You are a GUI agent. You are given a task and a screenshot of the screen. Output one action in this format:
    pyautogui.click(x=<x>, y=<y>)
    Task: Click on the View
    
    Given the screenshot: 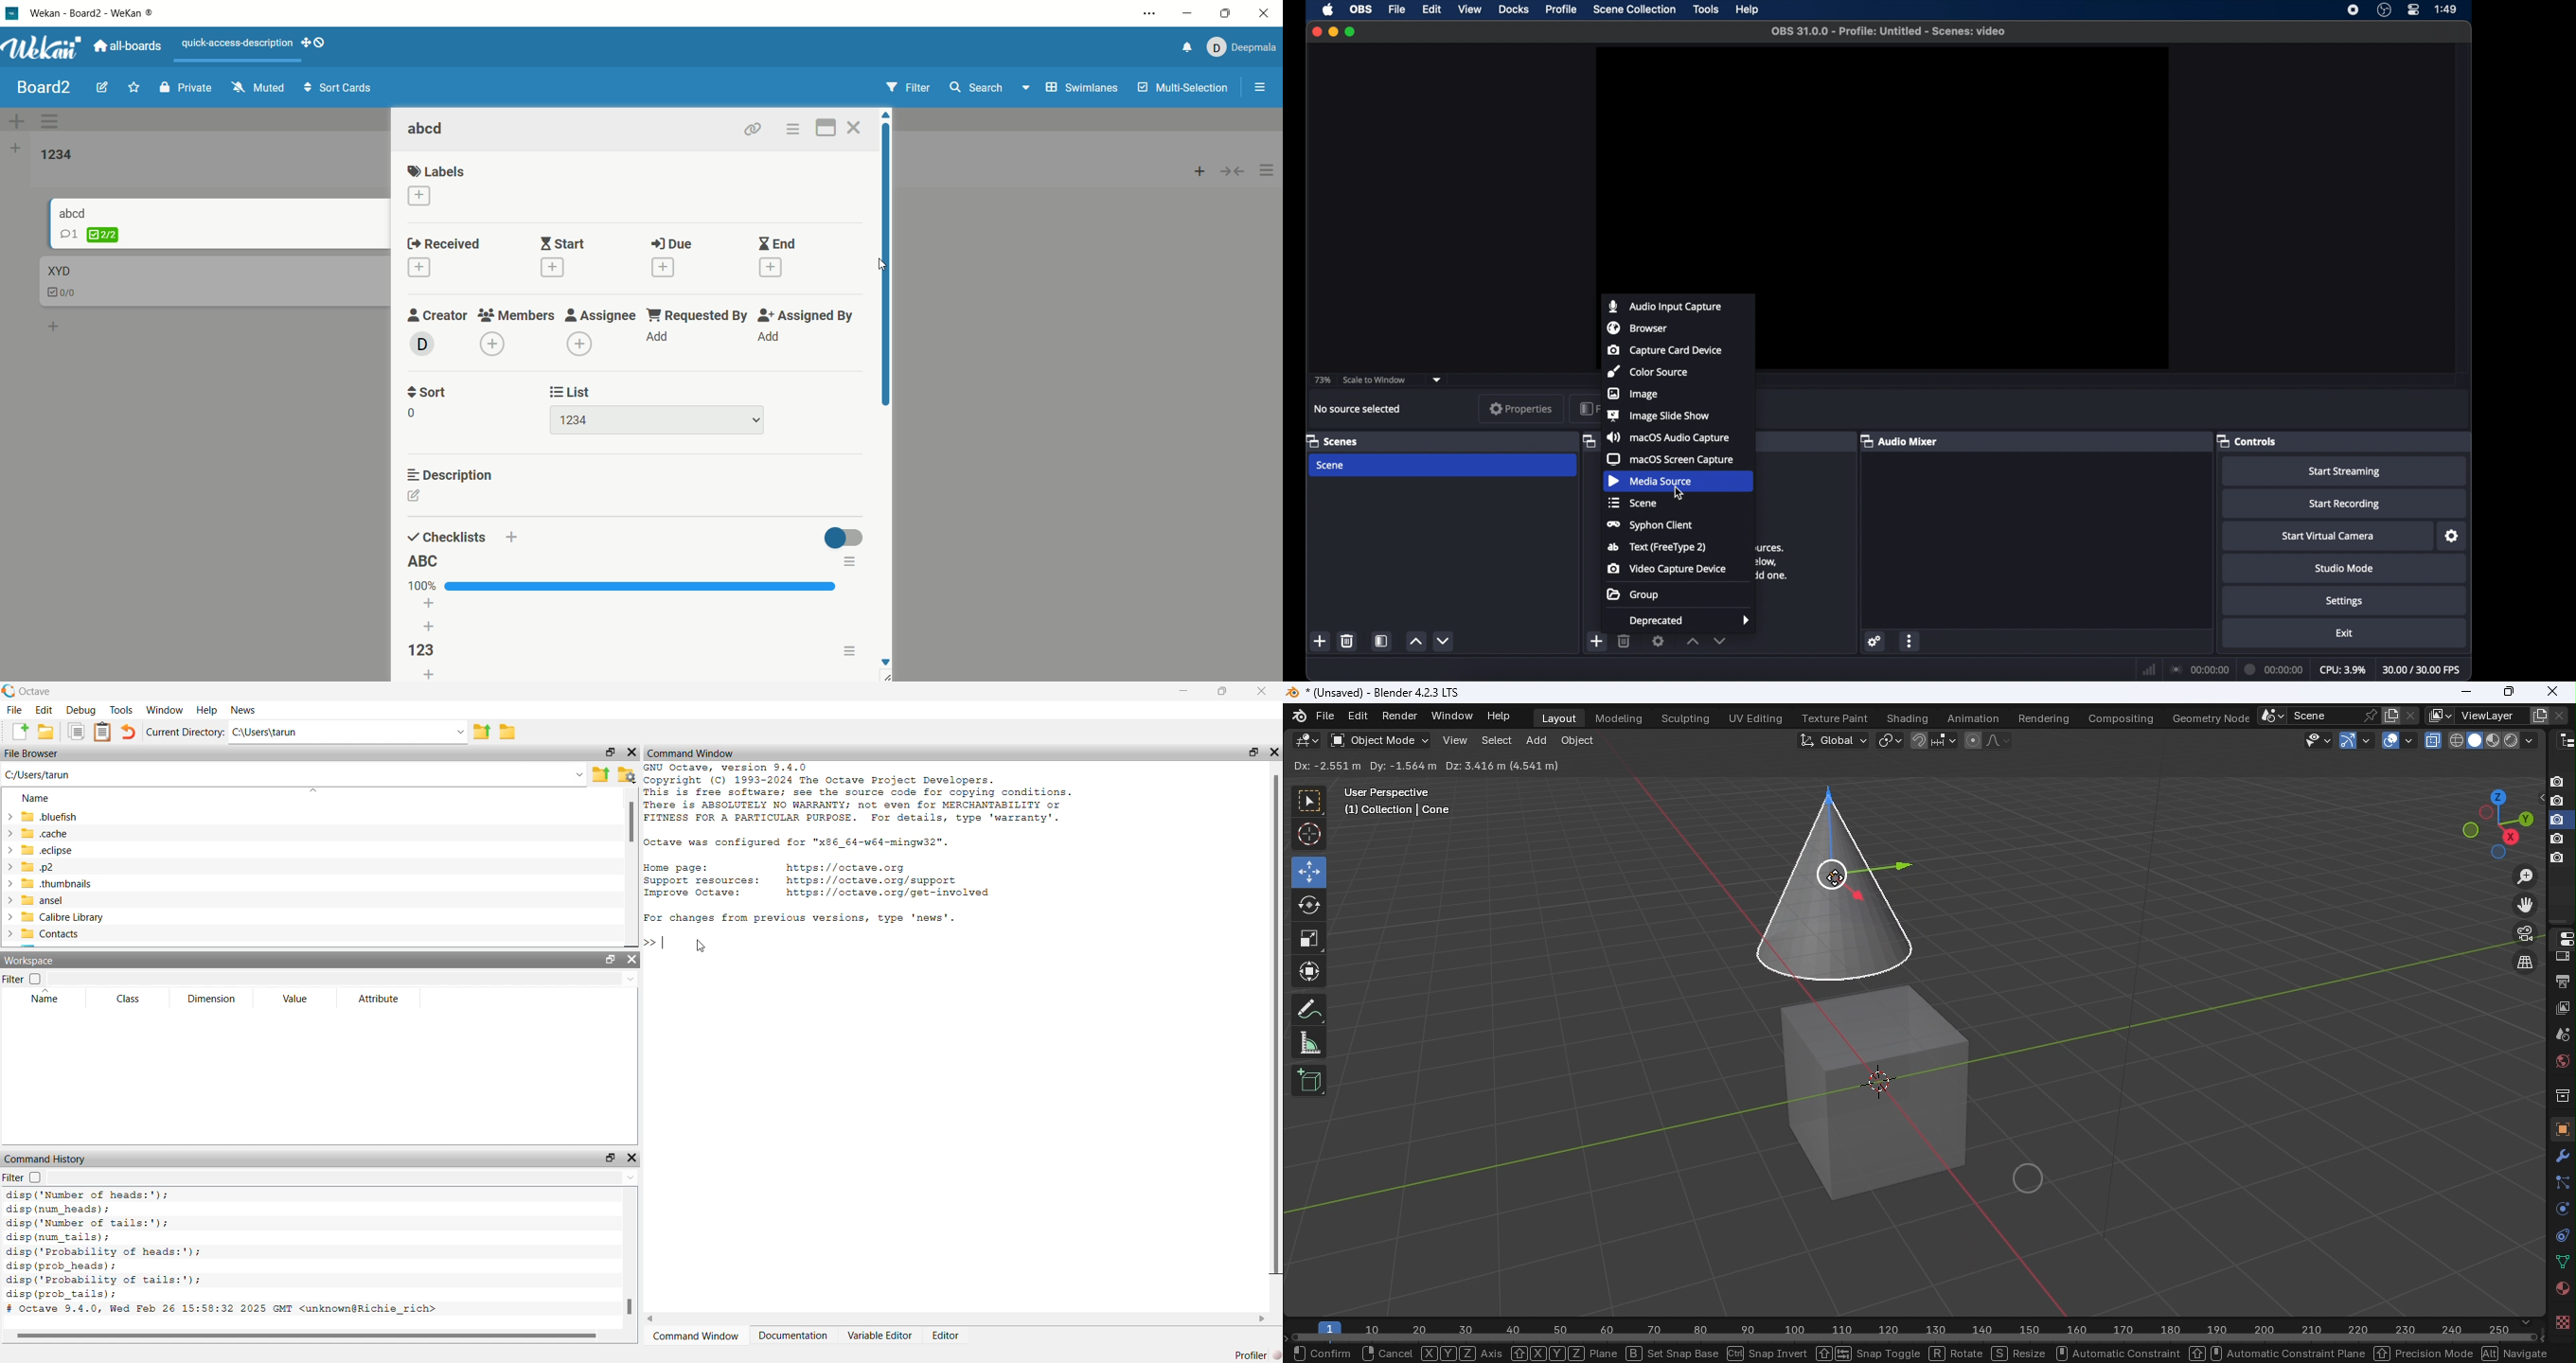 What is the action you would take?
    pyautogui.click(x=1453, y=742)
    